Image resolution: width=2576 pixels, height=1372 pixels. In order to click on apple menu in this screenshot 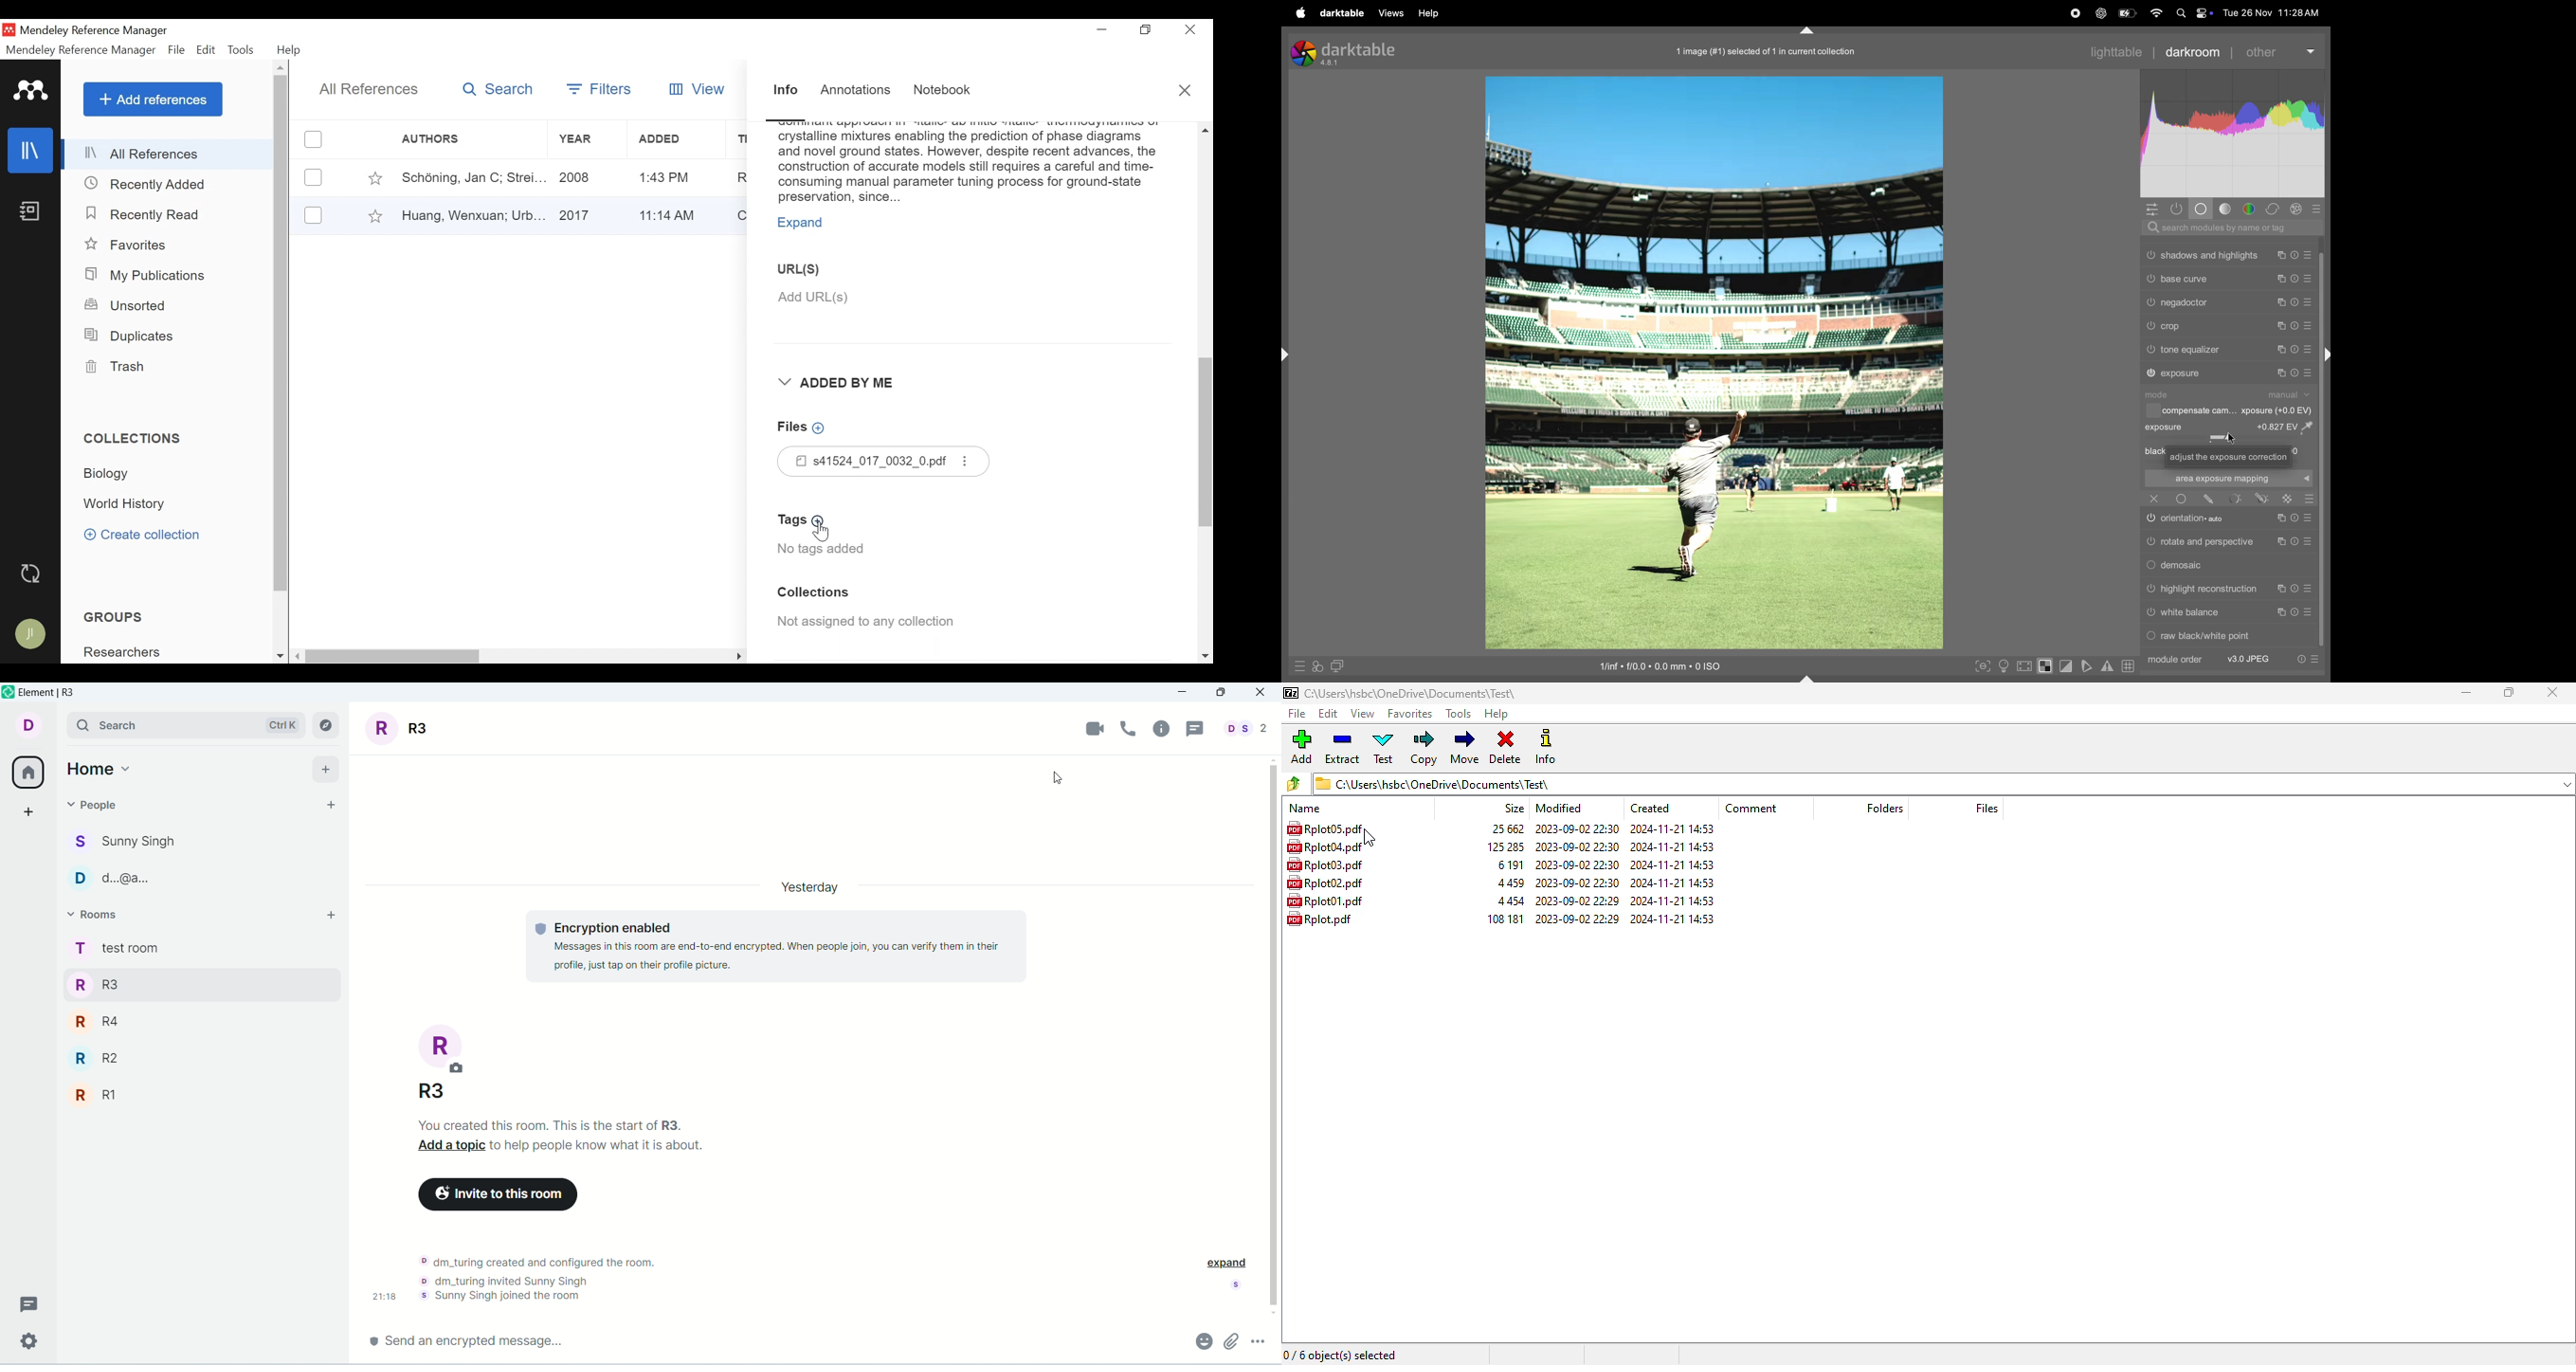, I will do `click(1298, 13)`.